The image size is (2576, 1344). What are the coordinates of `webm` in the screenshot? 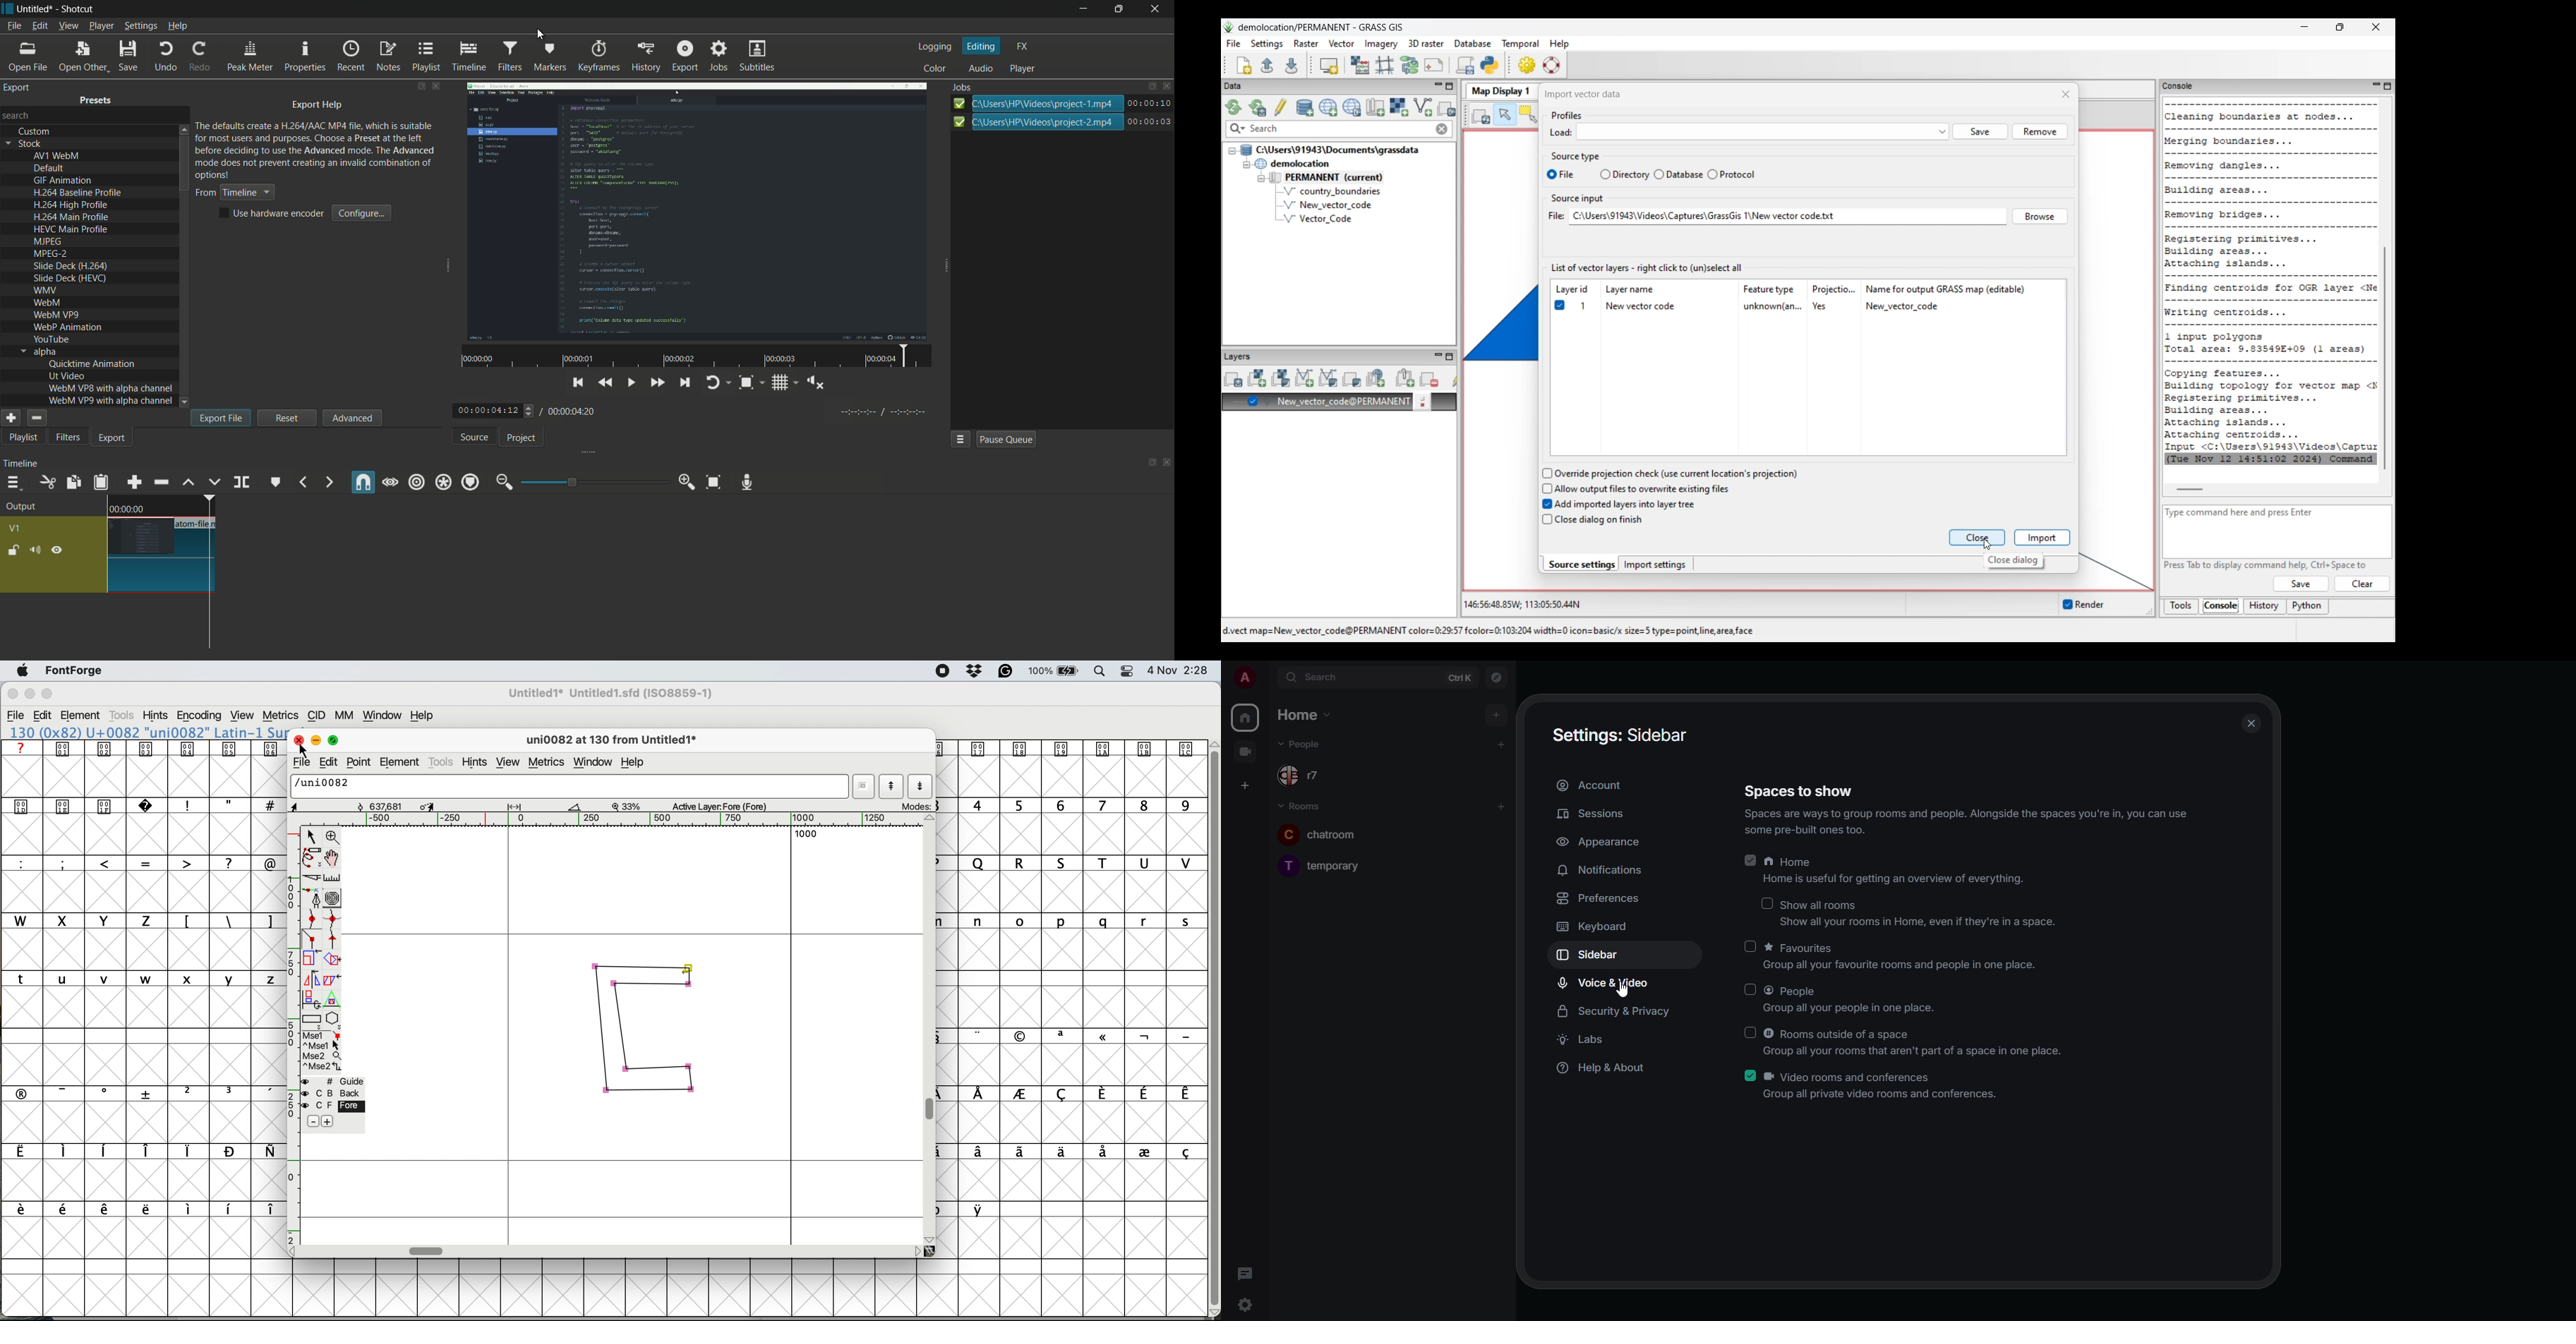 It's located at (49, 304).